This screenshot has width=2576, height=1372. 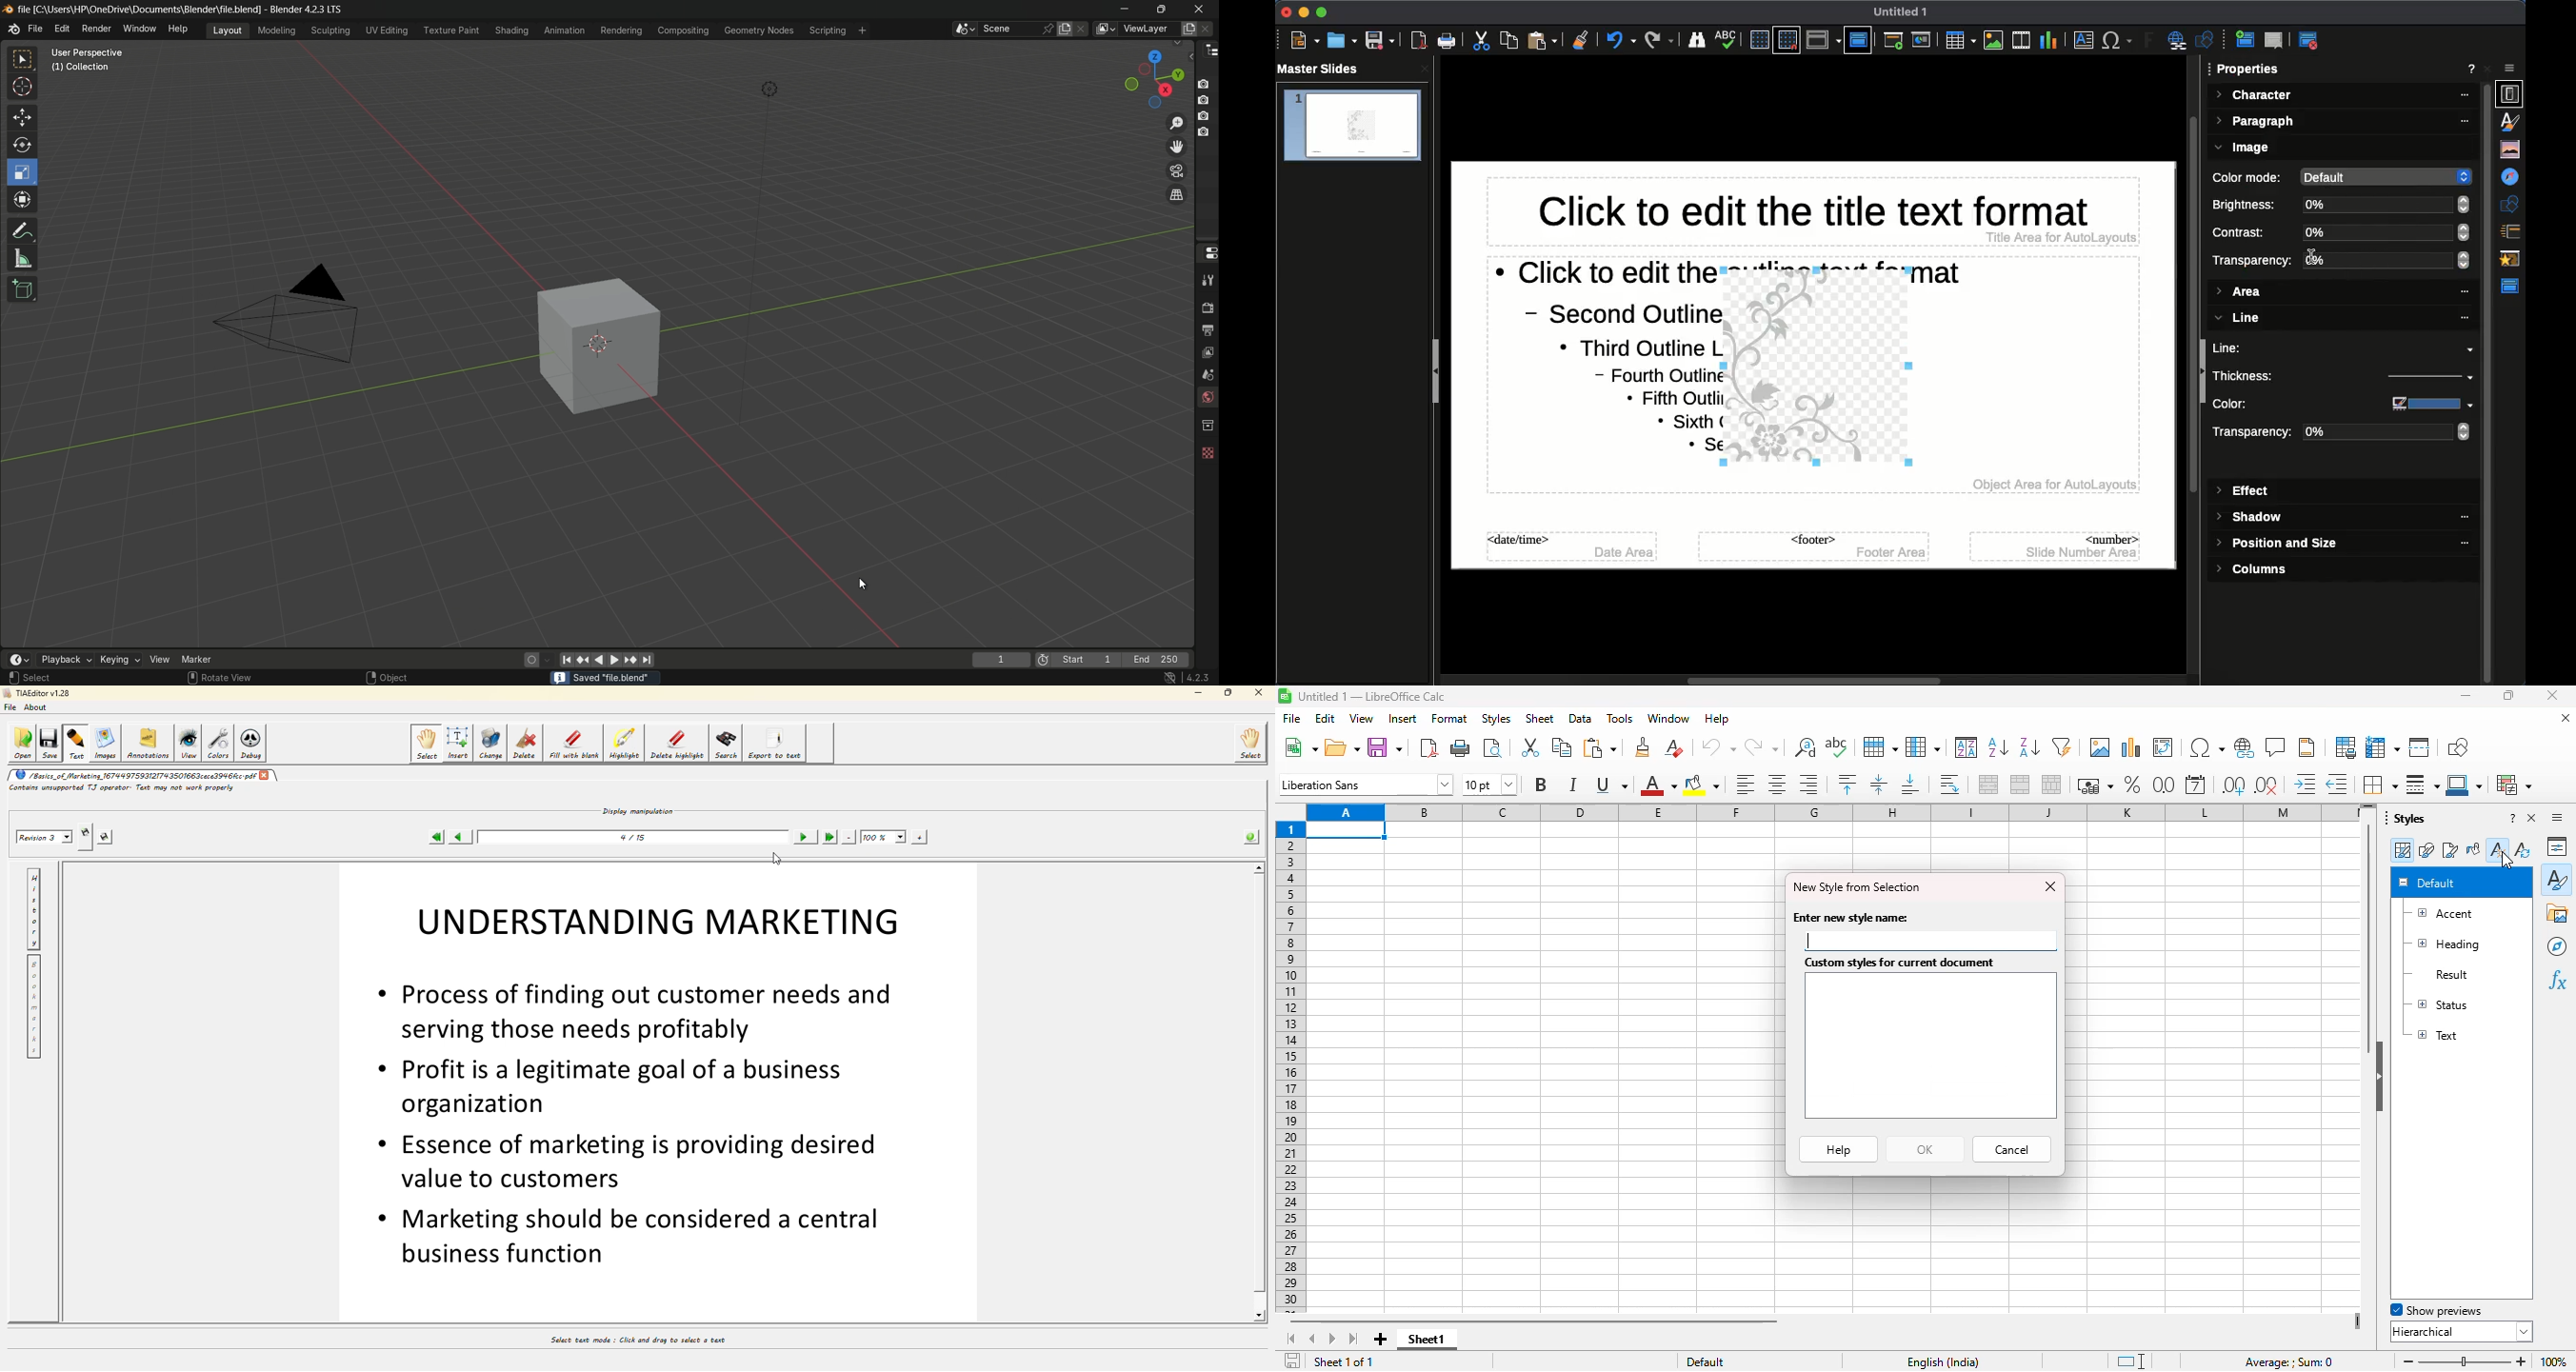 What do you see at coordinates (2522, 848) in the screenshot?
I see `update style` at bounding box center [2522, 848].